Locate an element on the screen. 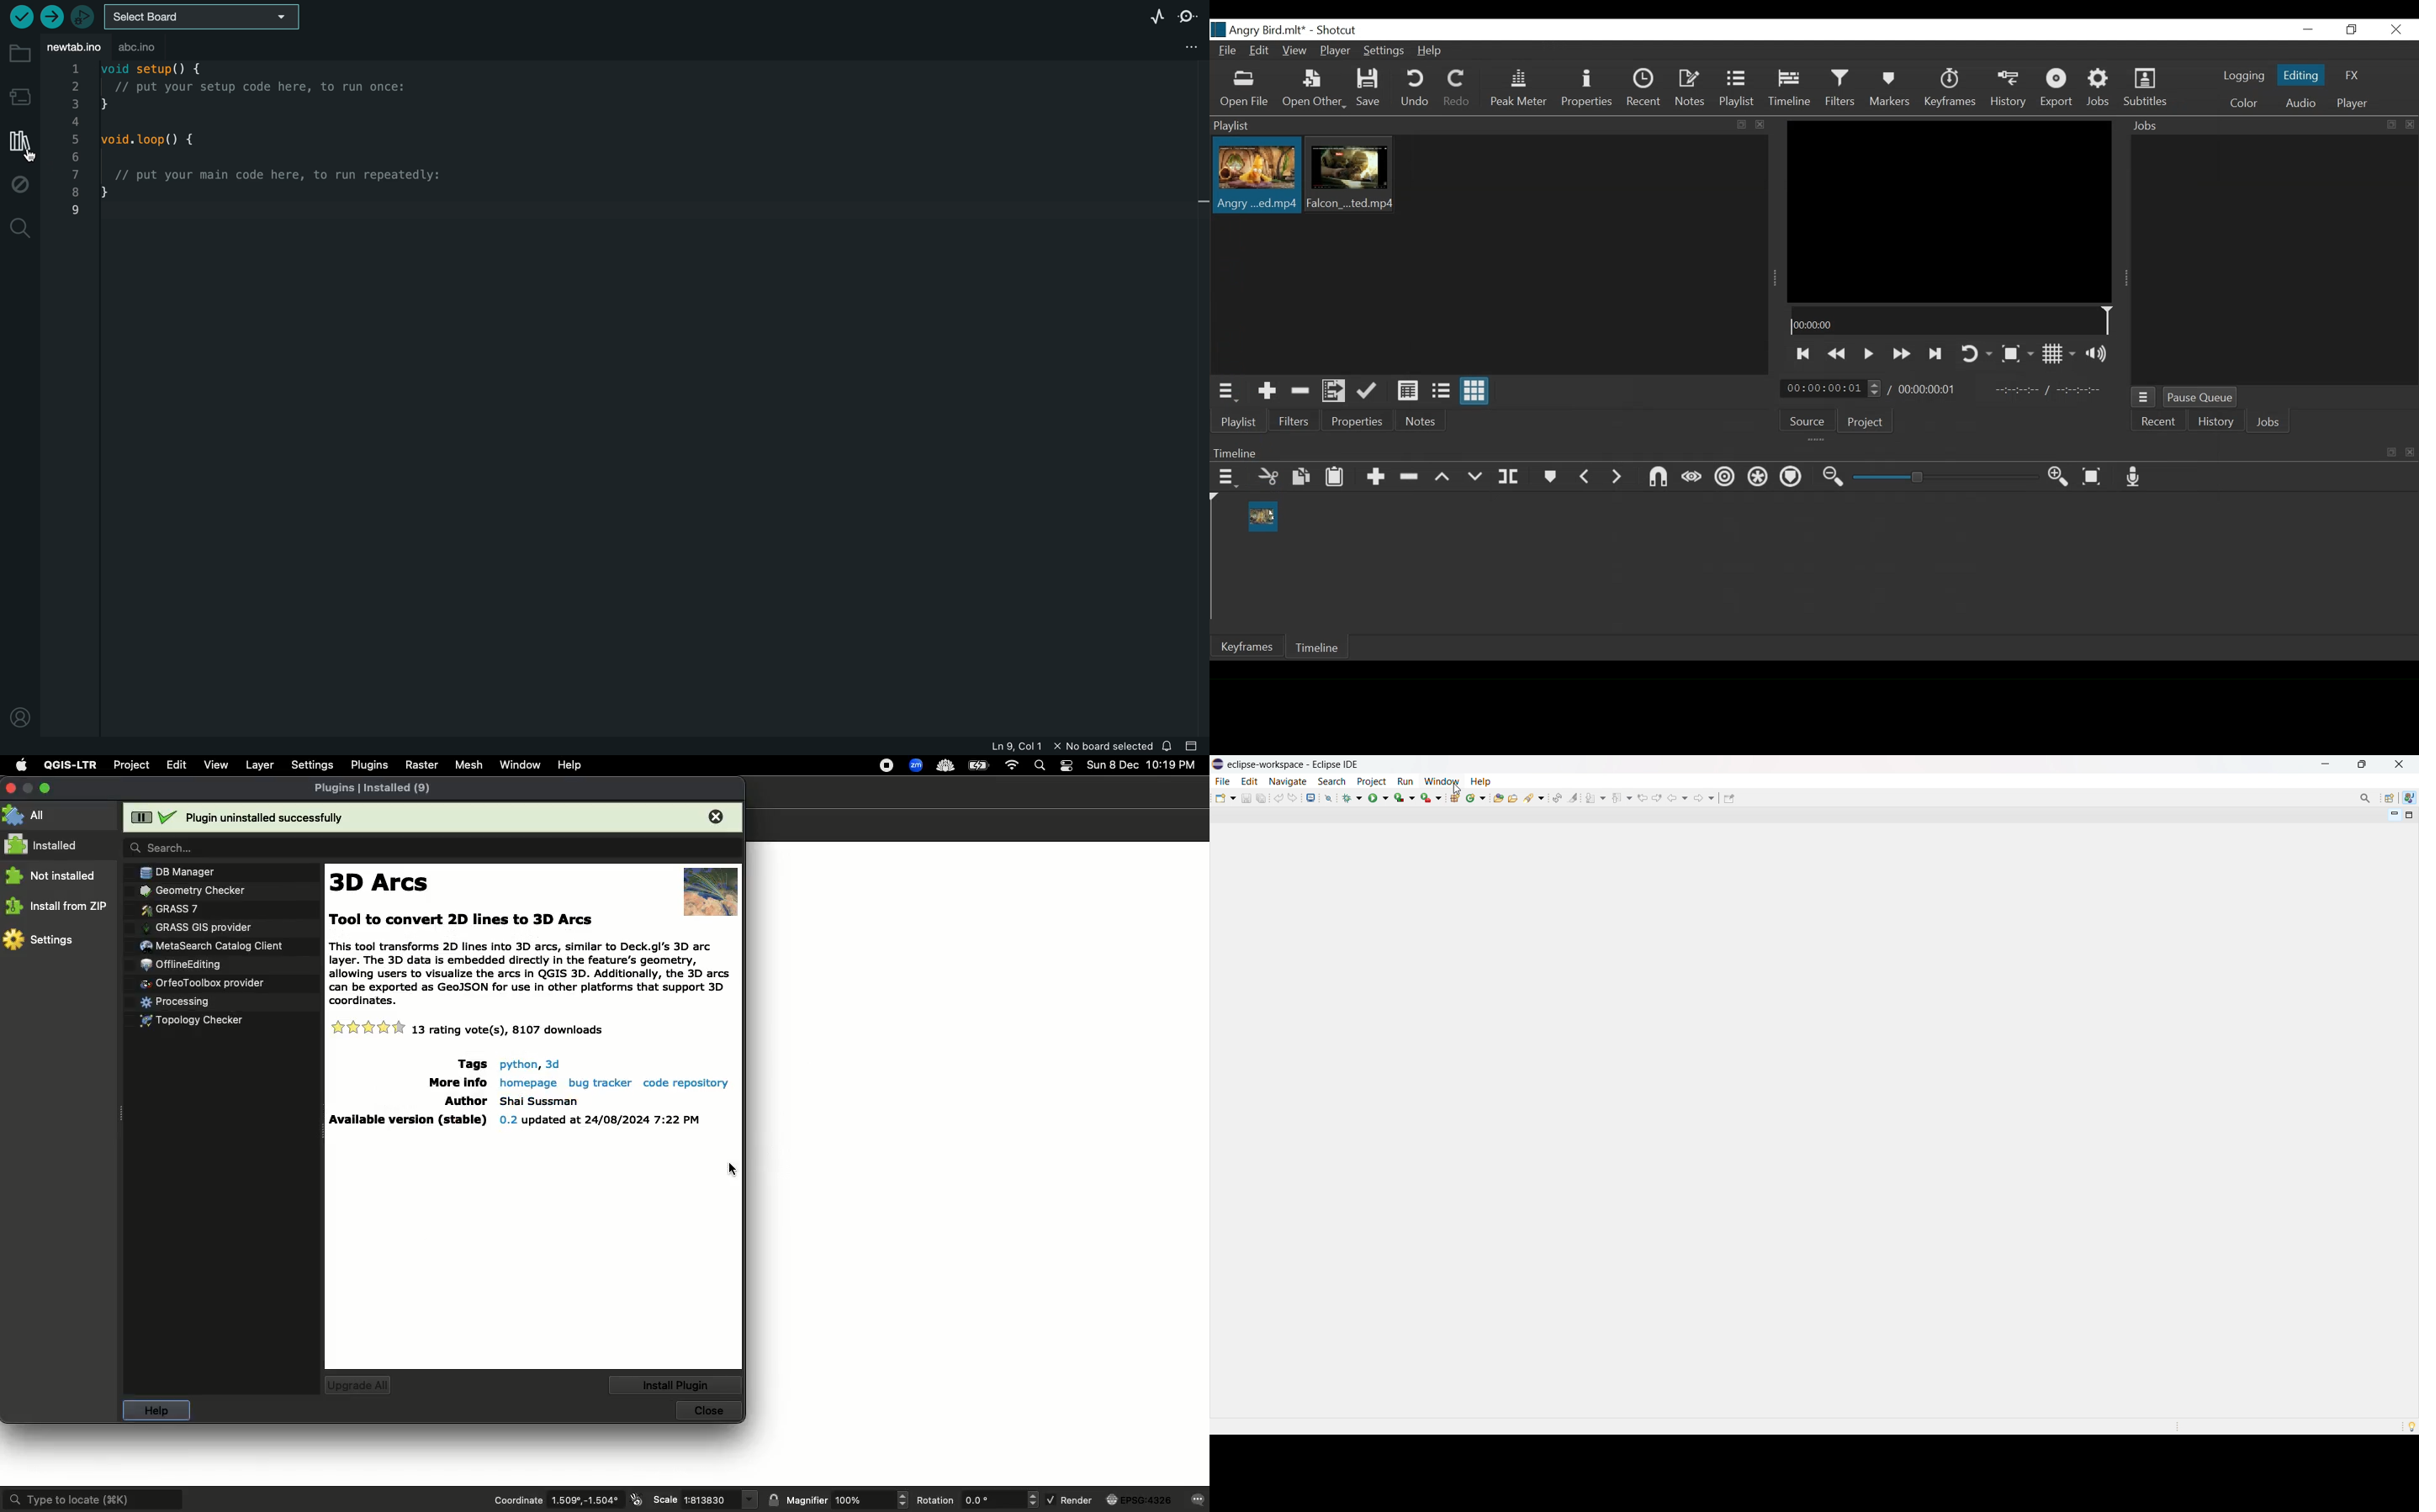  Plugin uninstalled successfully is located at coordinates (432, 816).